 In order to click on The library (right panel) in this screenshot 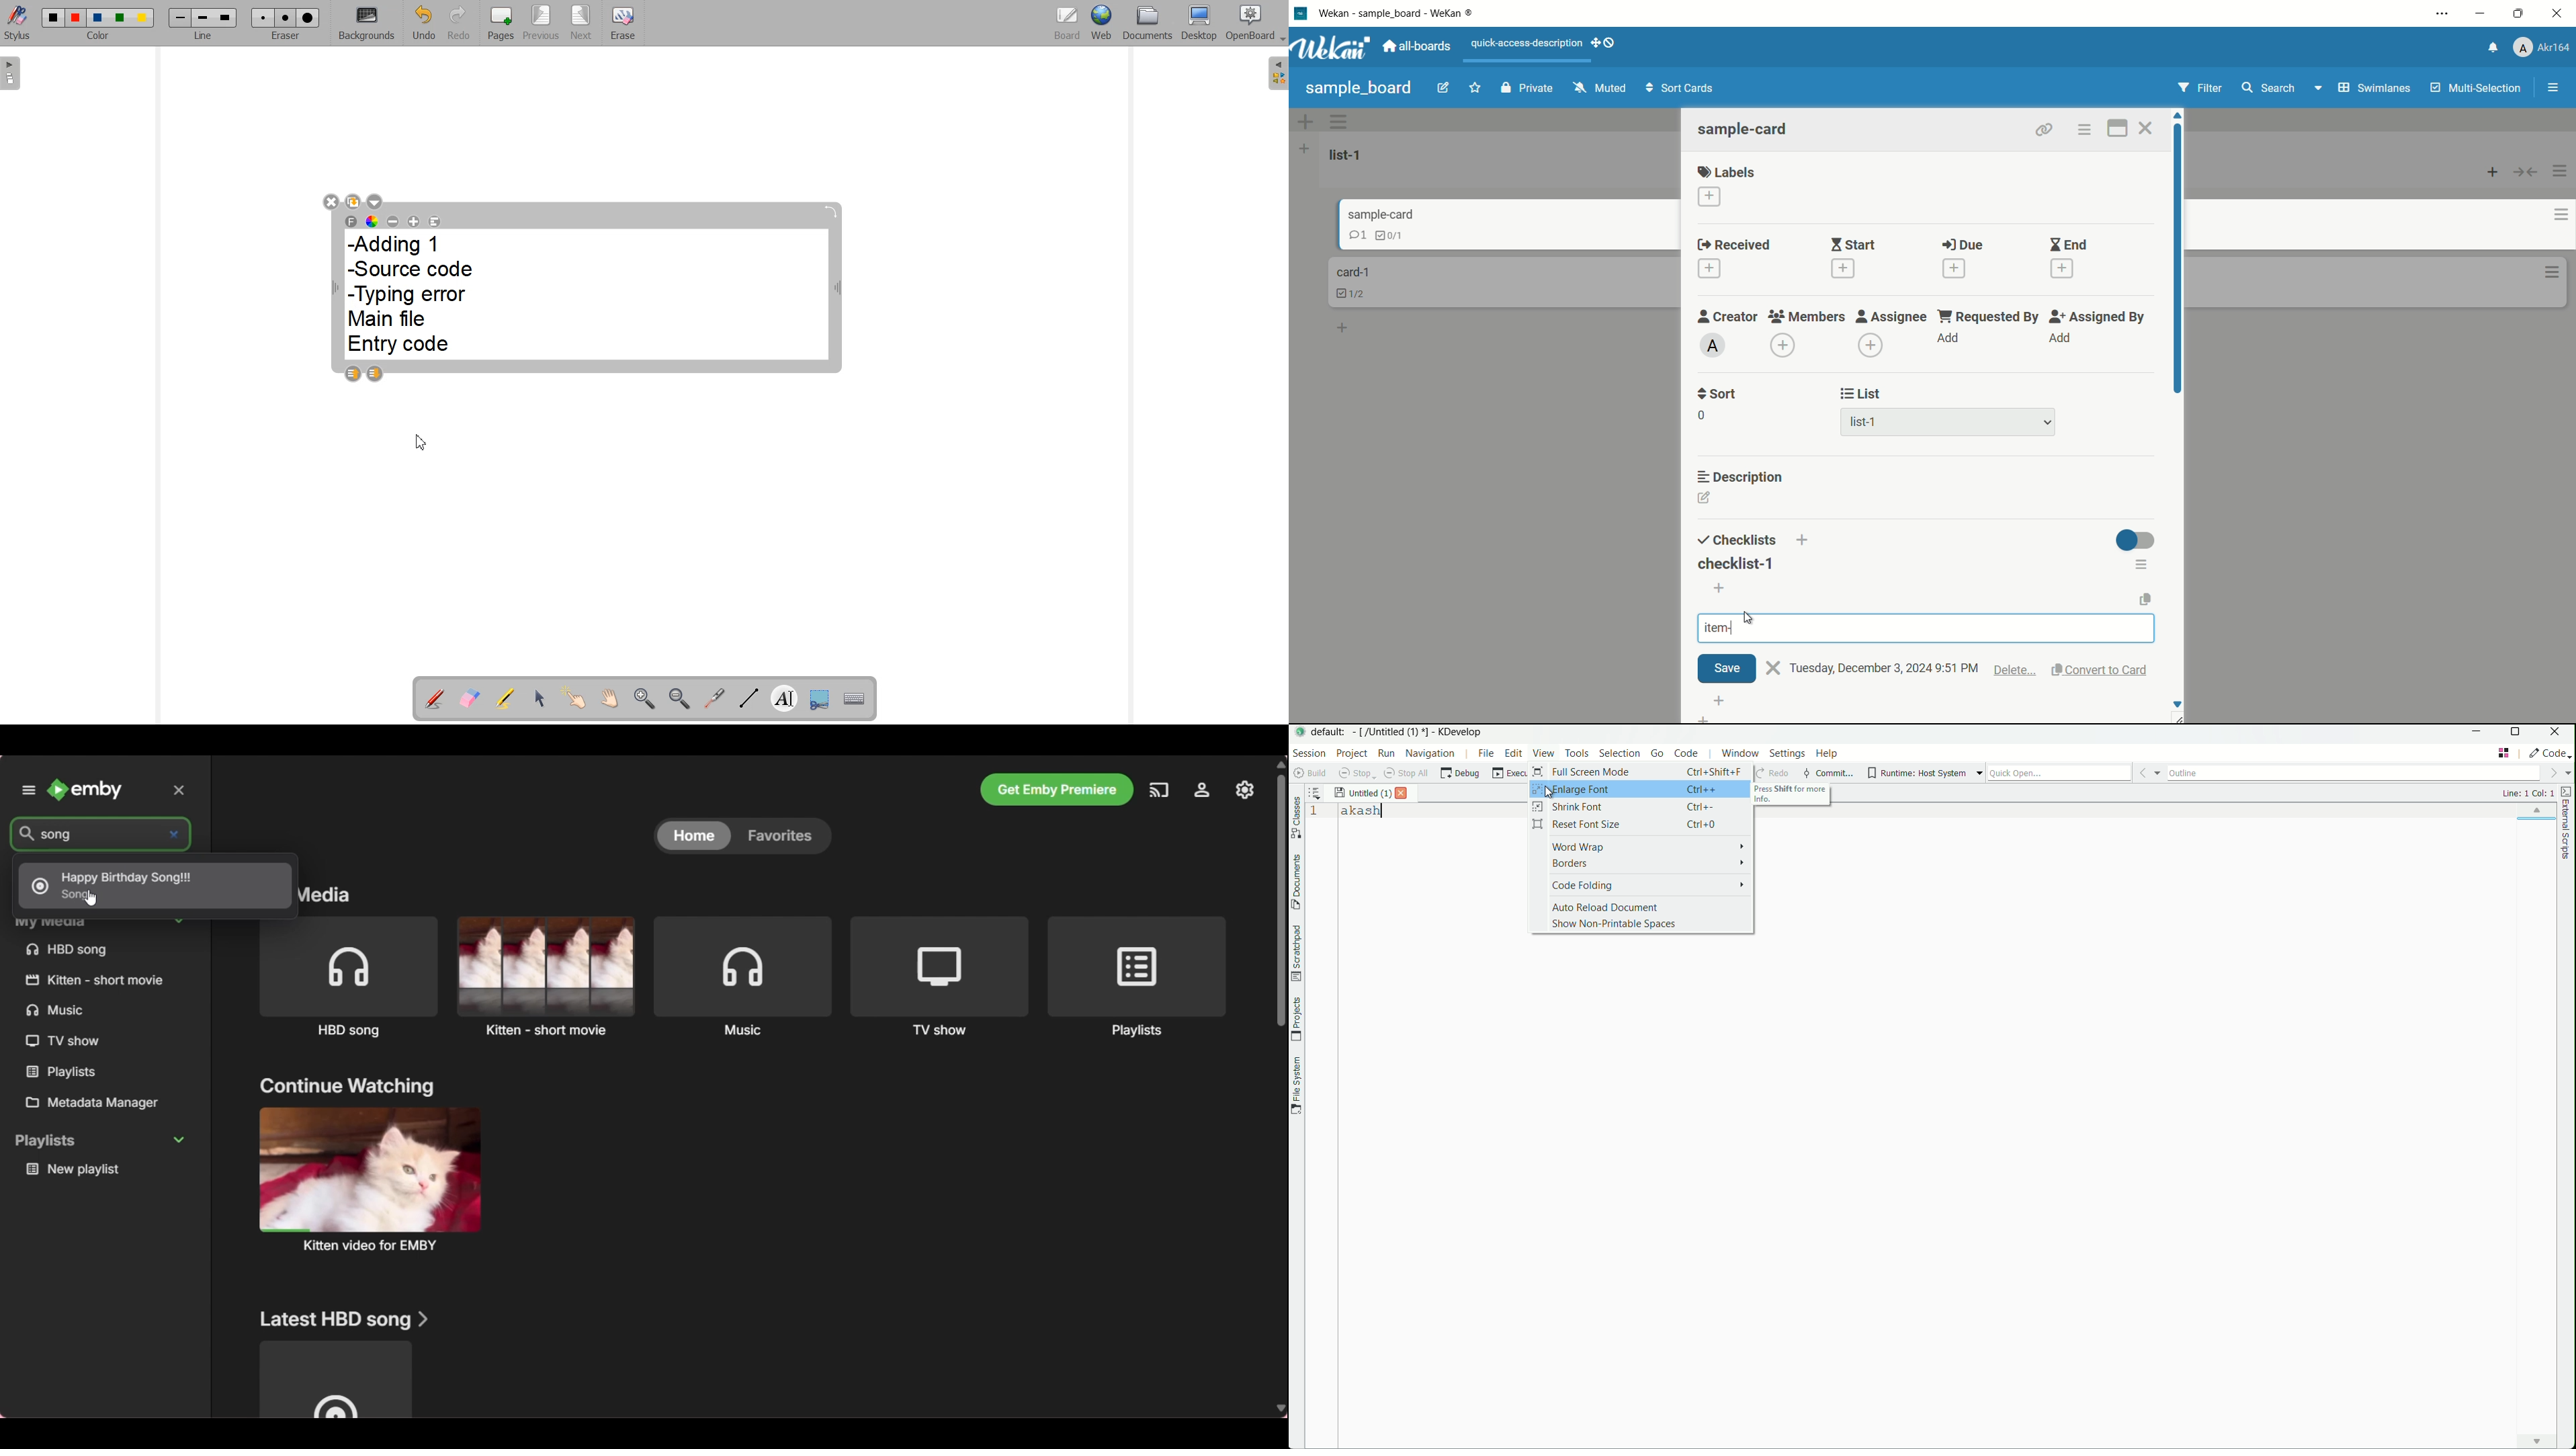, I will do `click(1277, 73)`.